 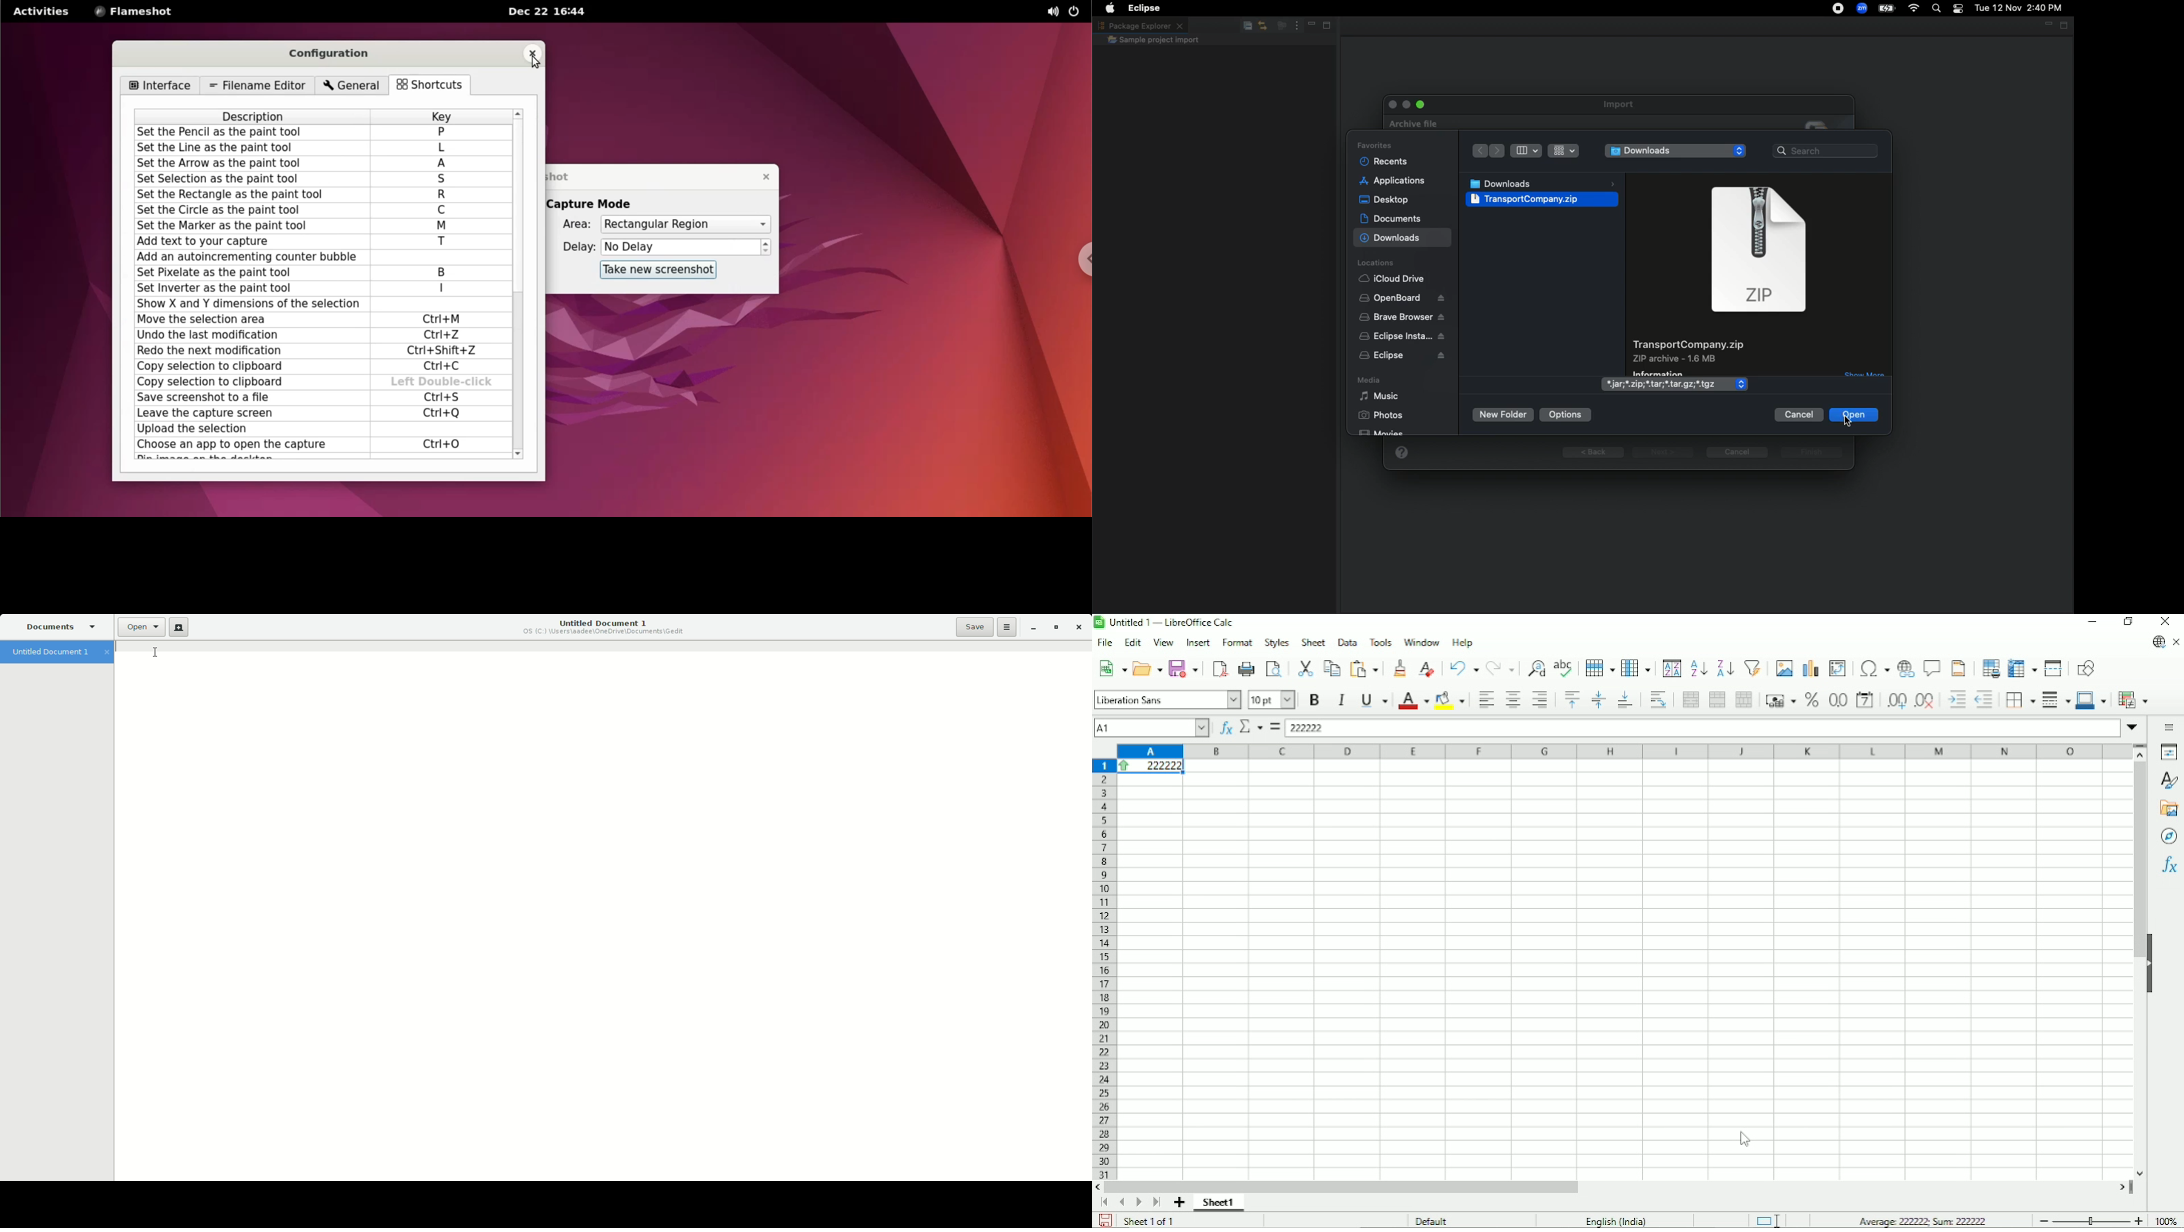 What do you see at coordinates (2157, 641) in the screenshot?
I see `Update available` at bounding box center [2157, 641].